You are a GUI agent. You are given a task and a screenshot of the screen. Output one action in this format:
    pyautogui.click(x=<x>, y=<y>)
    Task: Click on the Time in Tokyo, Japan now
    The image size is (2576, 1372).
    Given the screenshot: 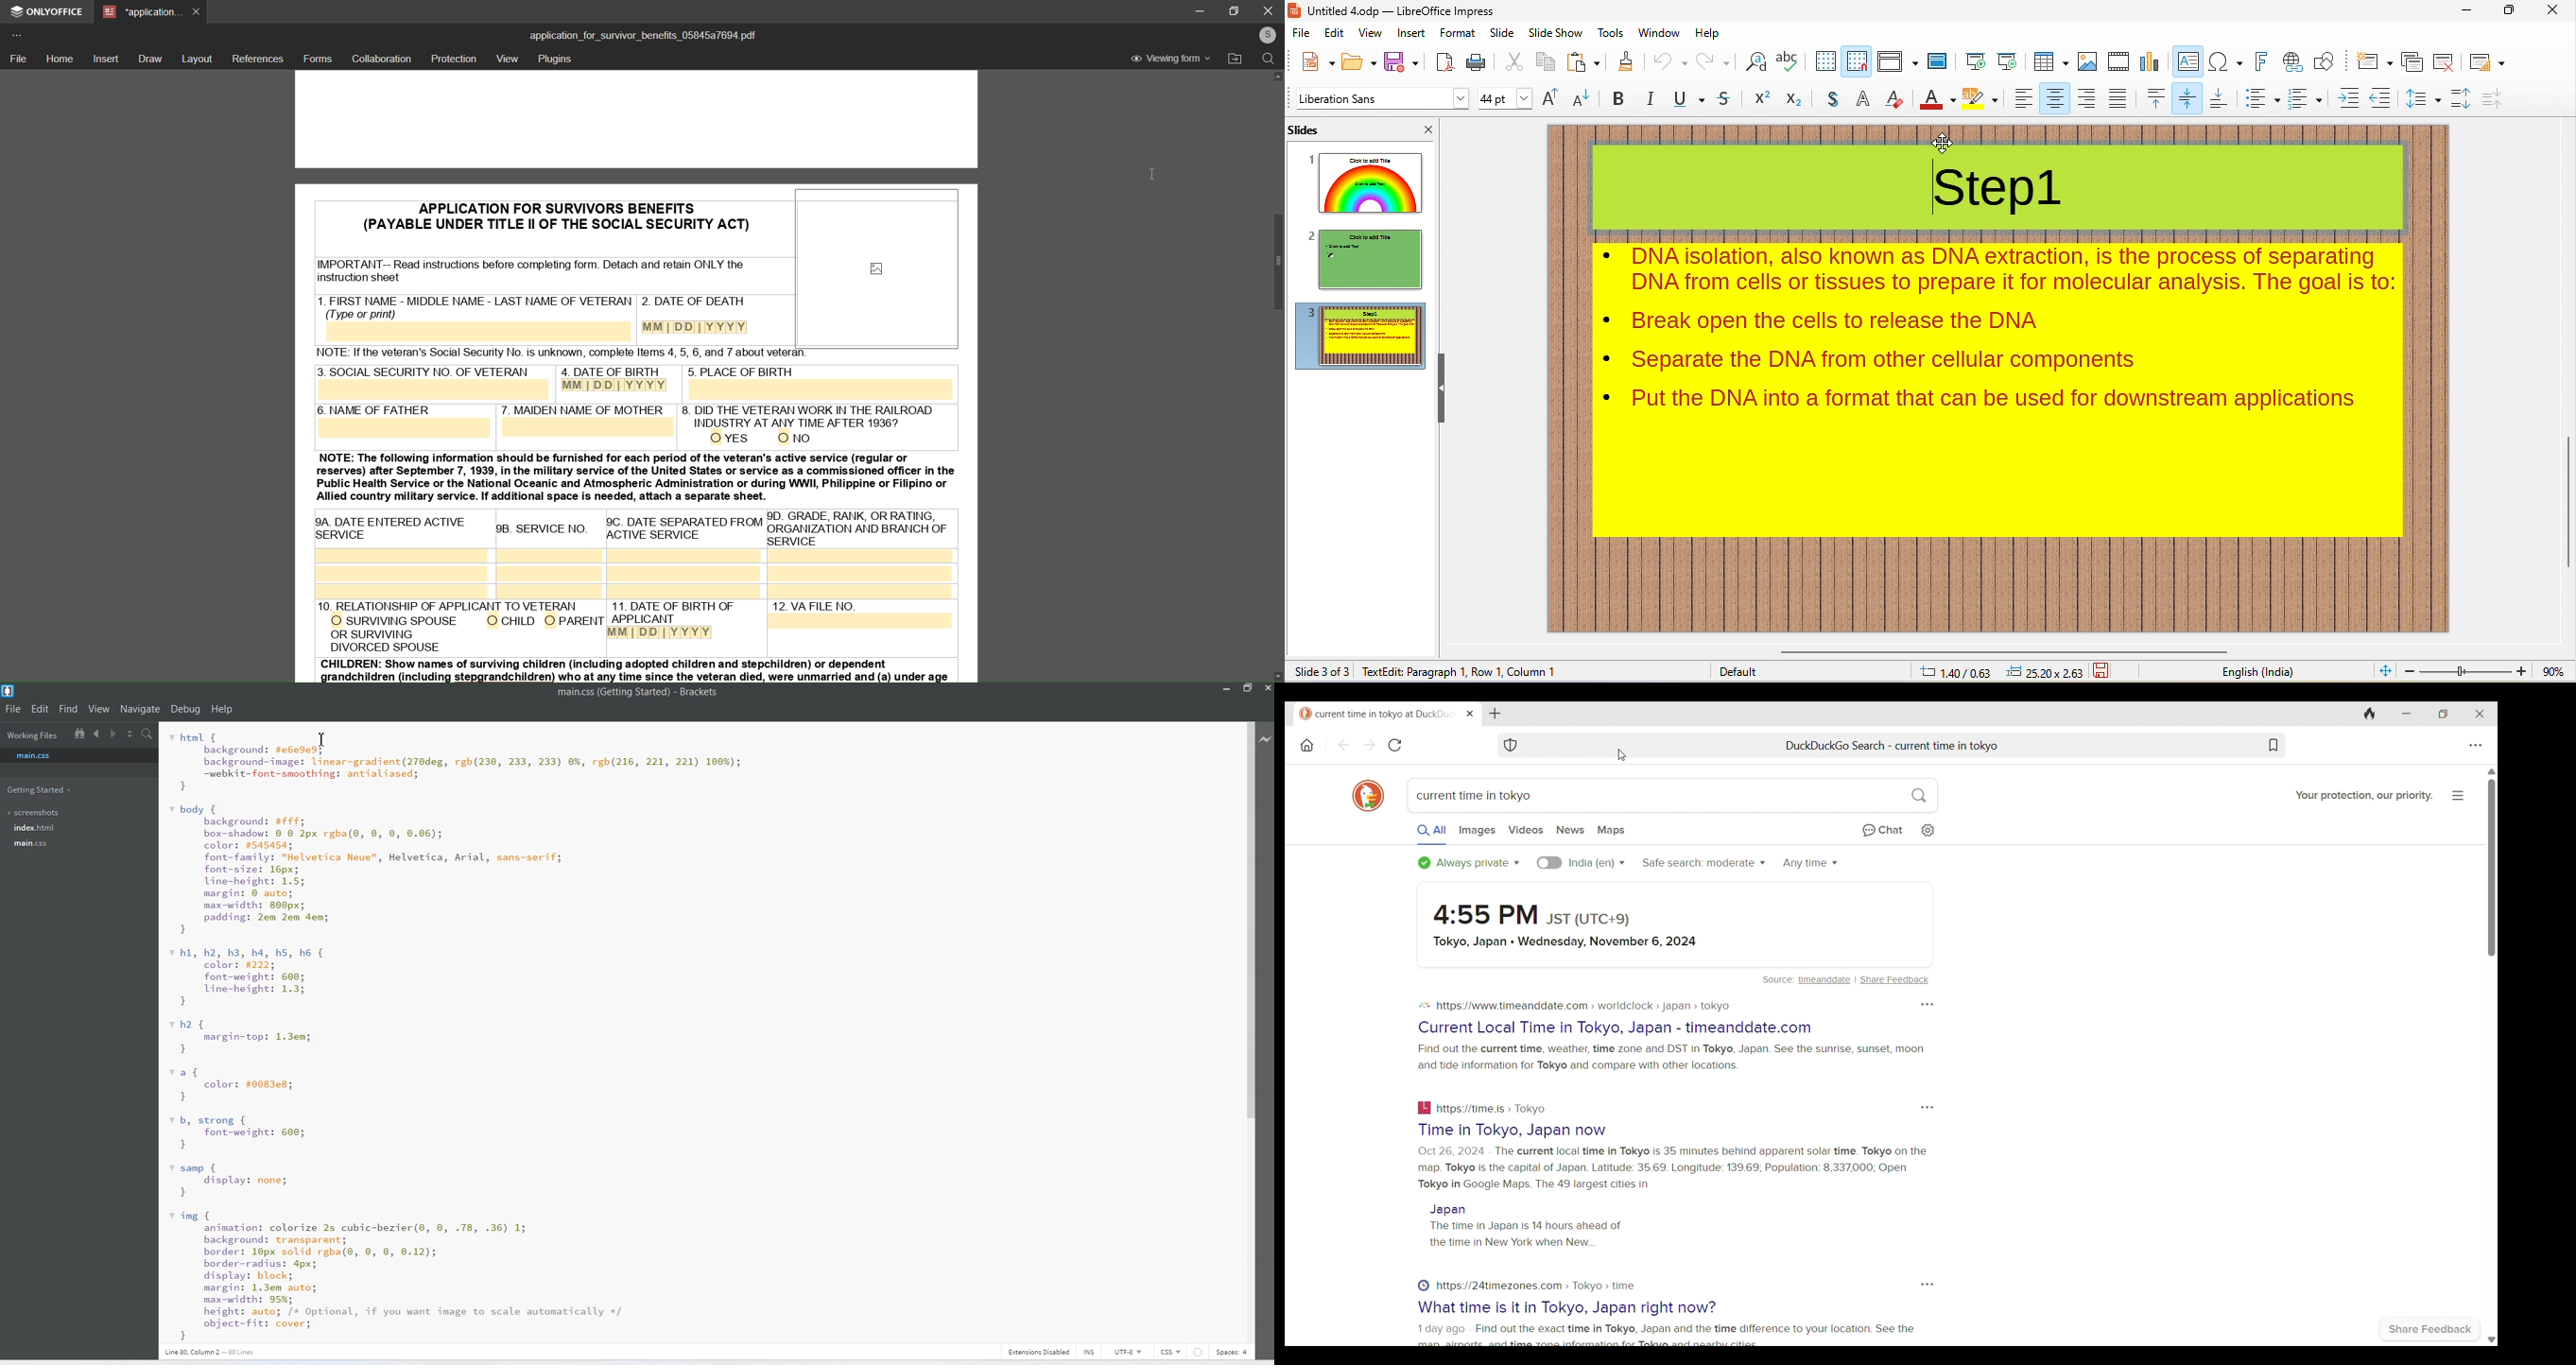 What is the action you would take?
    pyautogui.click(x=1513, y=1131)
    